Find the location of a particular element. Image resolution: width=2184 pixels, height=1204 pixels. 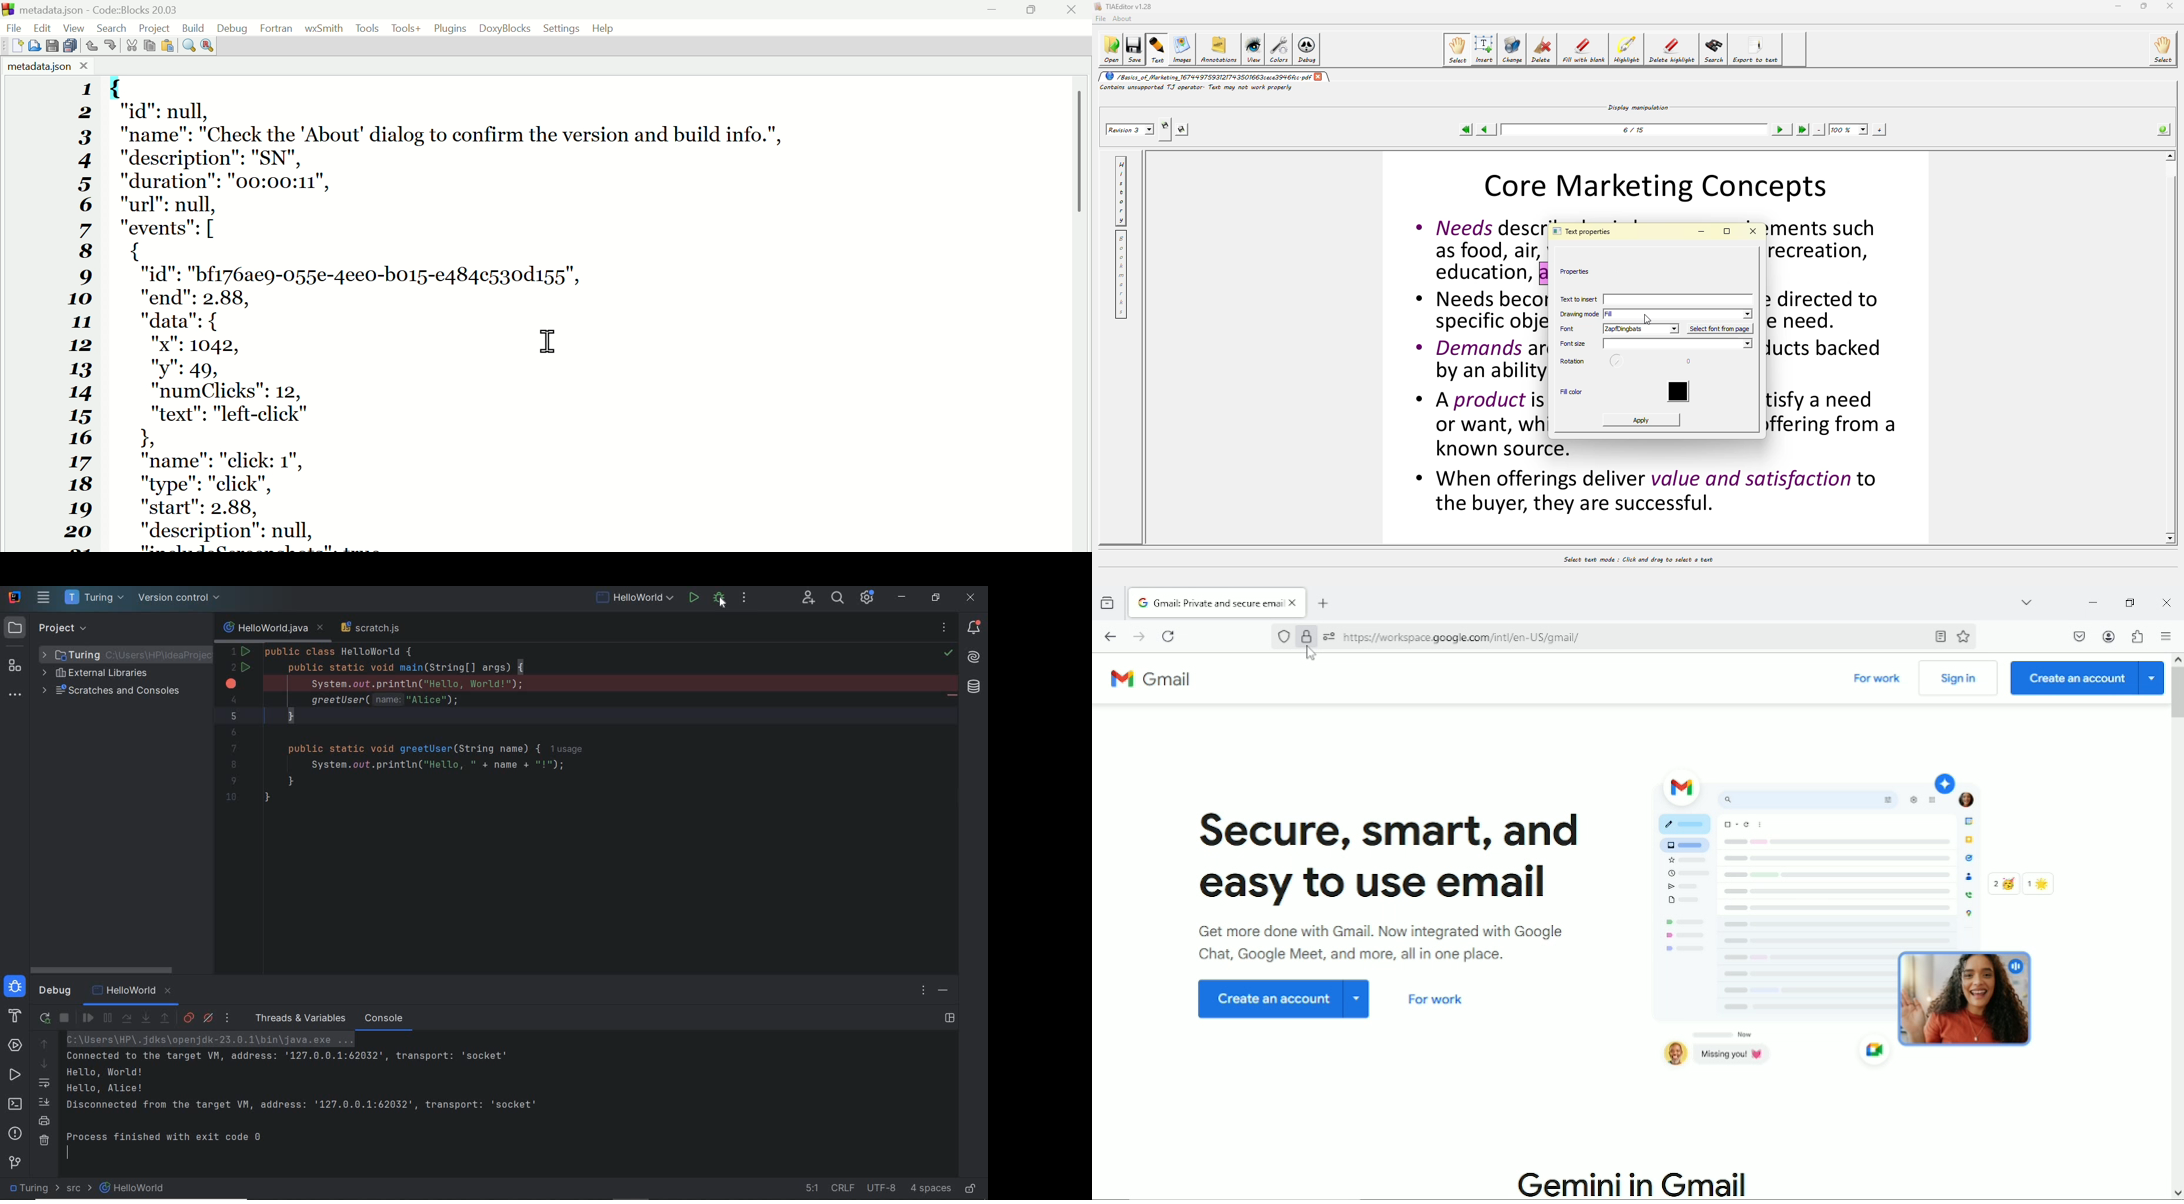

current tab "Gmail: Private and secure email" is located at coordinates (1208, 602).